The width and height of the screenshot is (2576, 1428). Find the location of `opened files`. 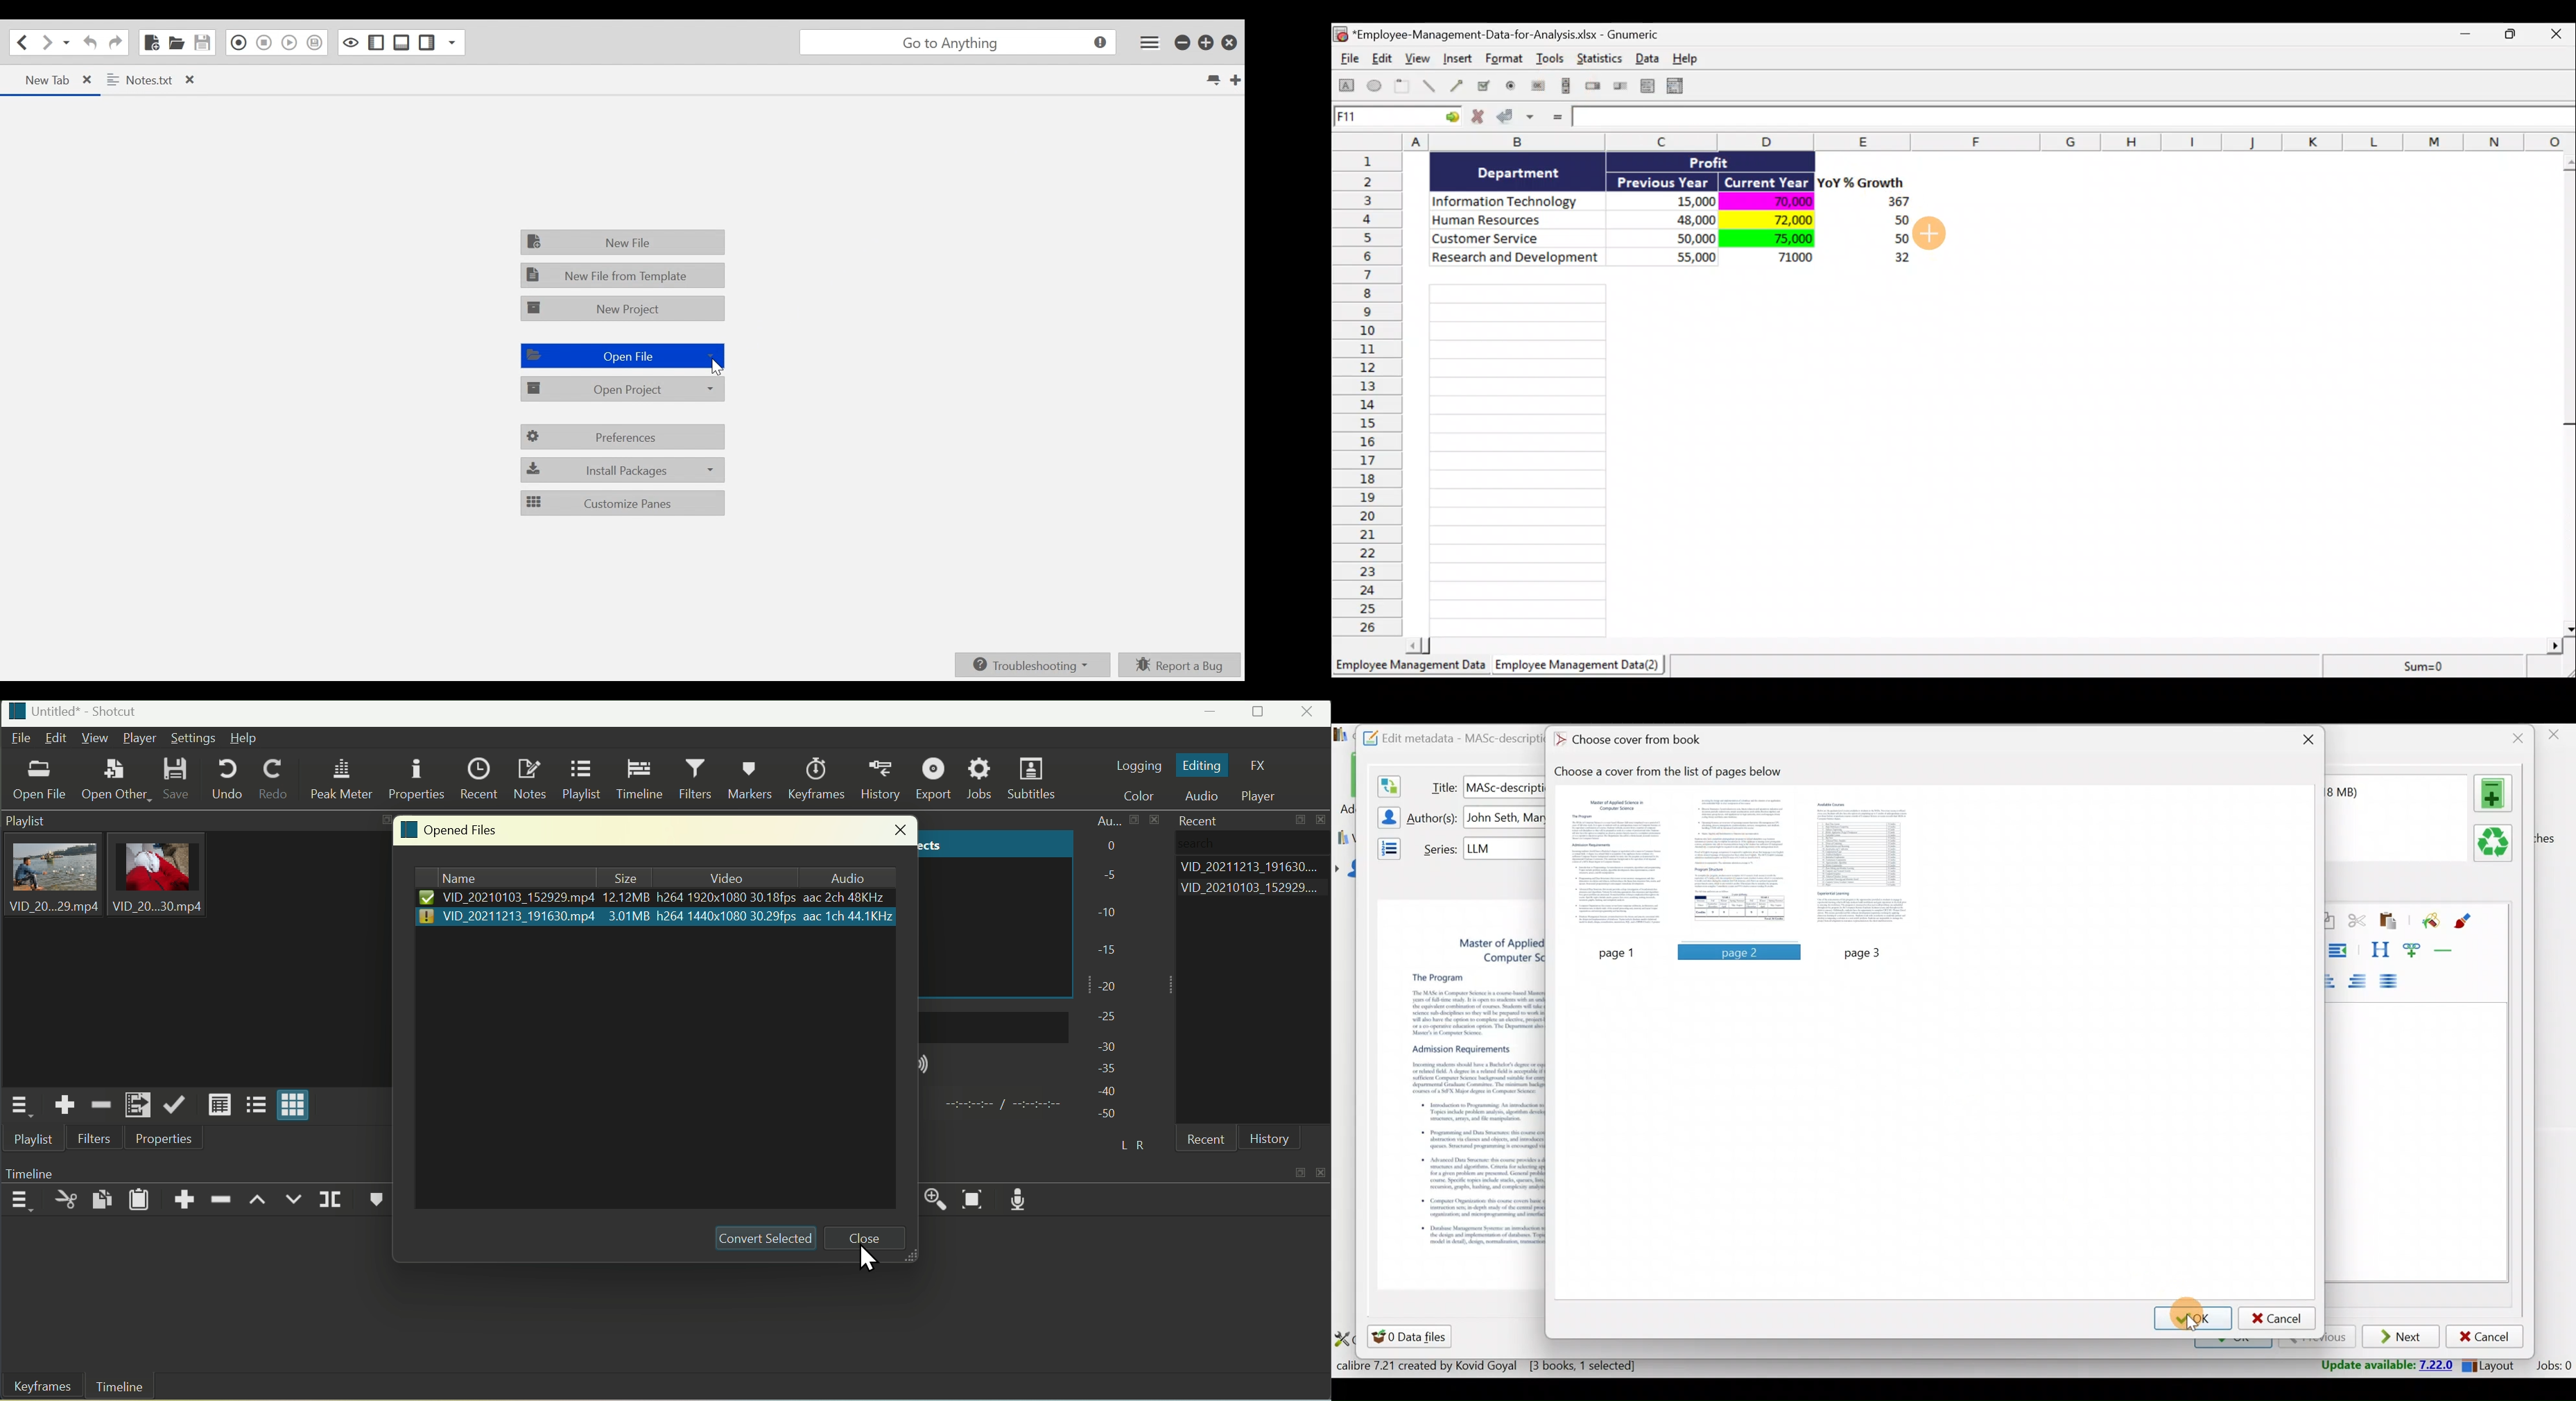

opened files is located at coordinates (451, 831).